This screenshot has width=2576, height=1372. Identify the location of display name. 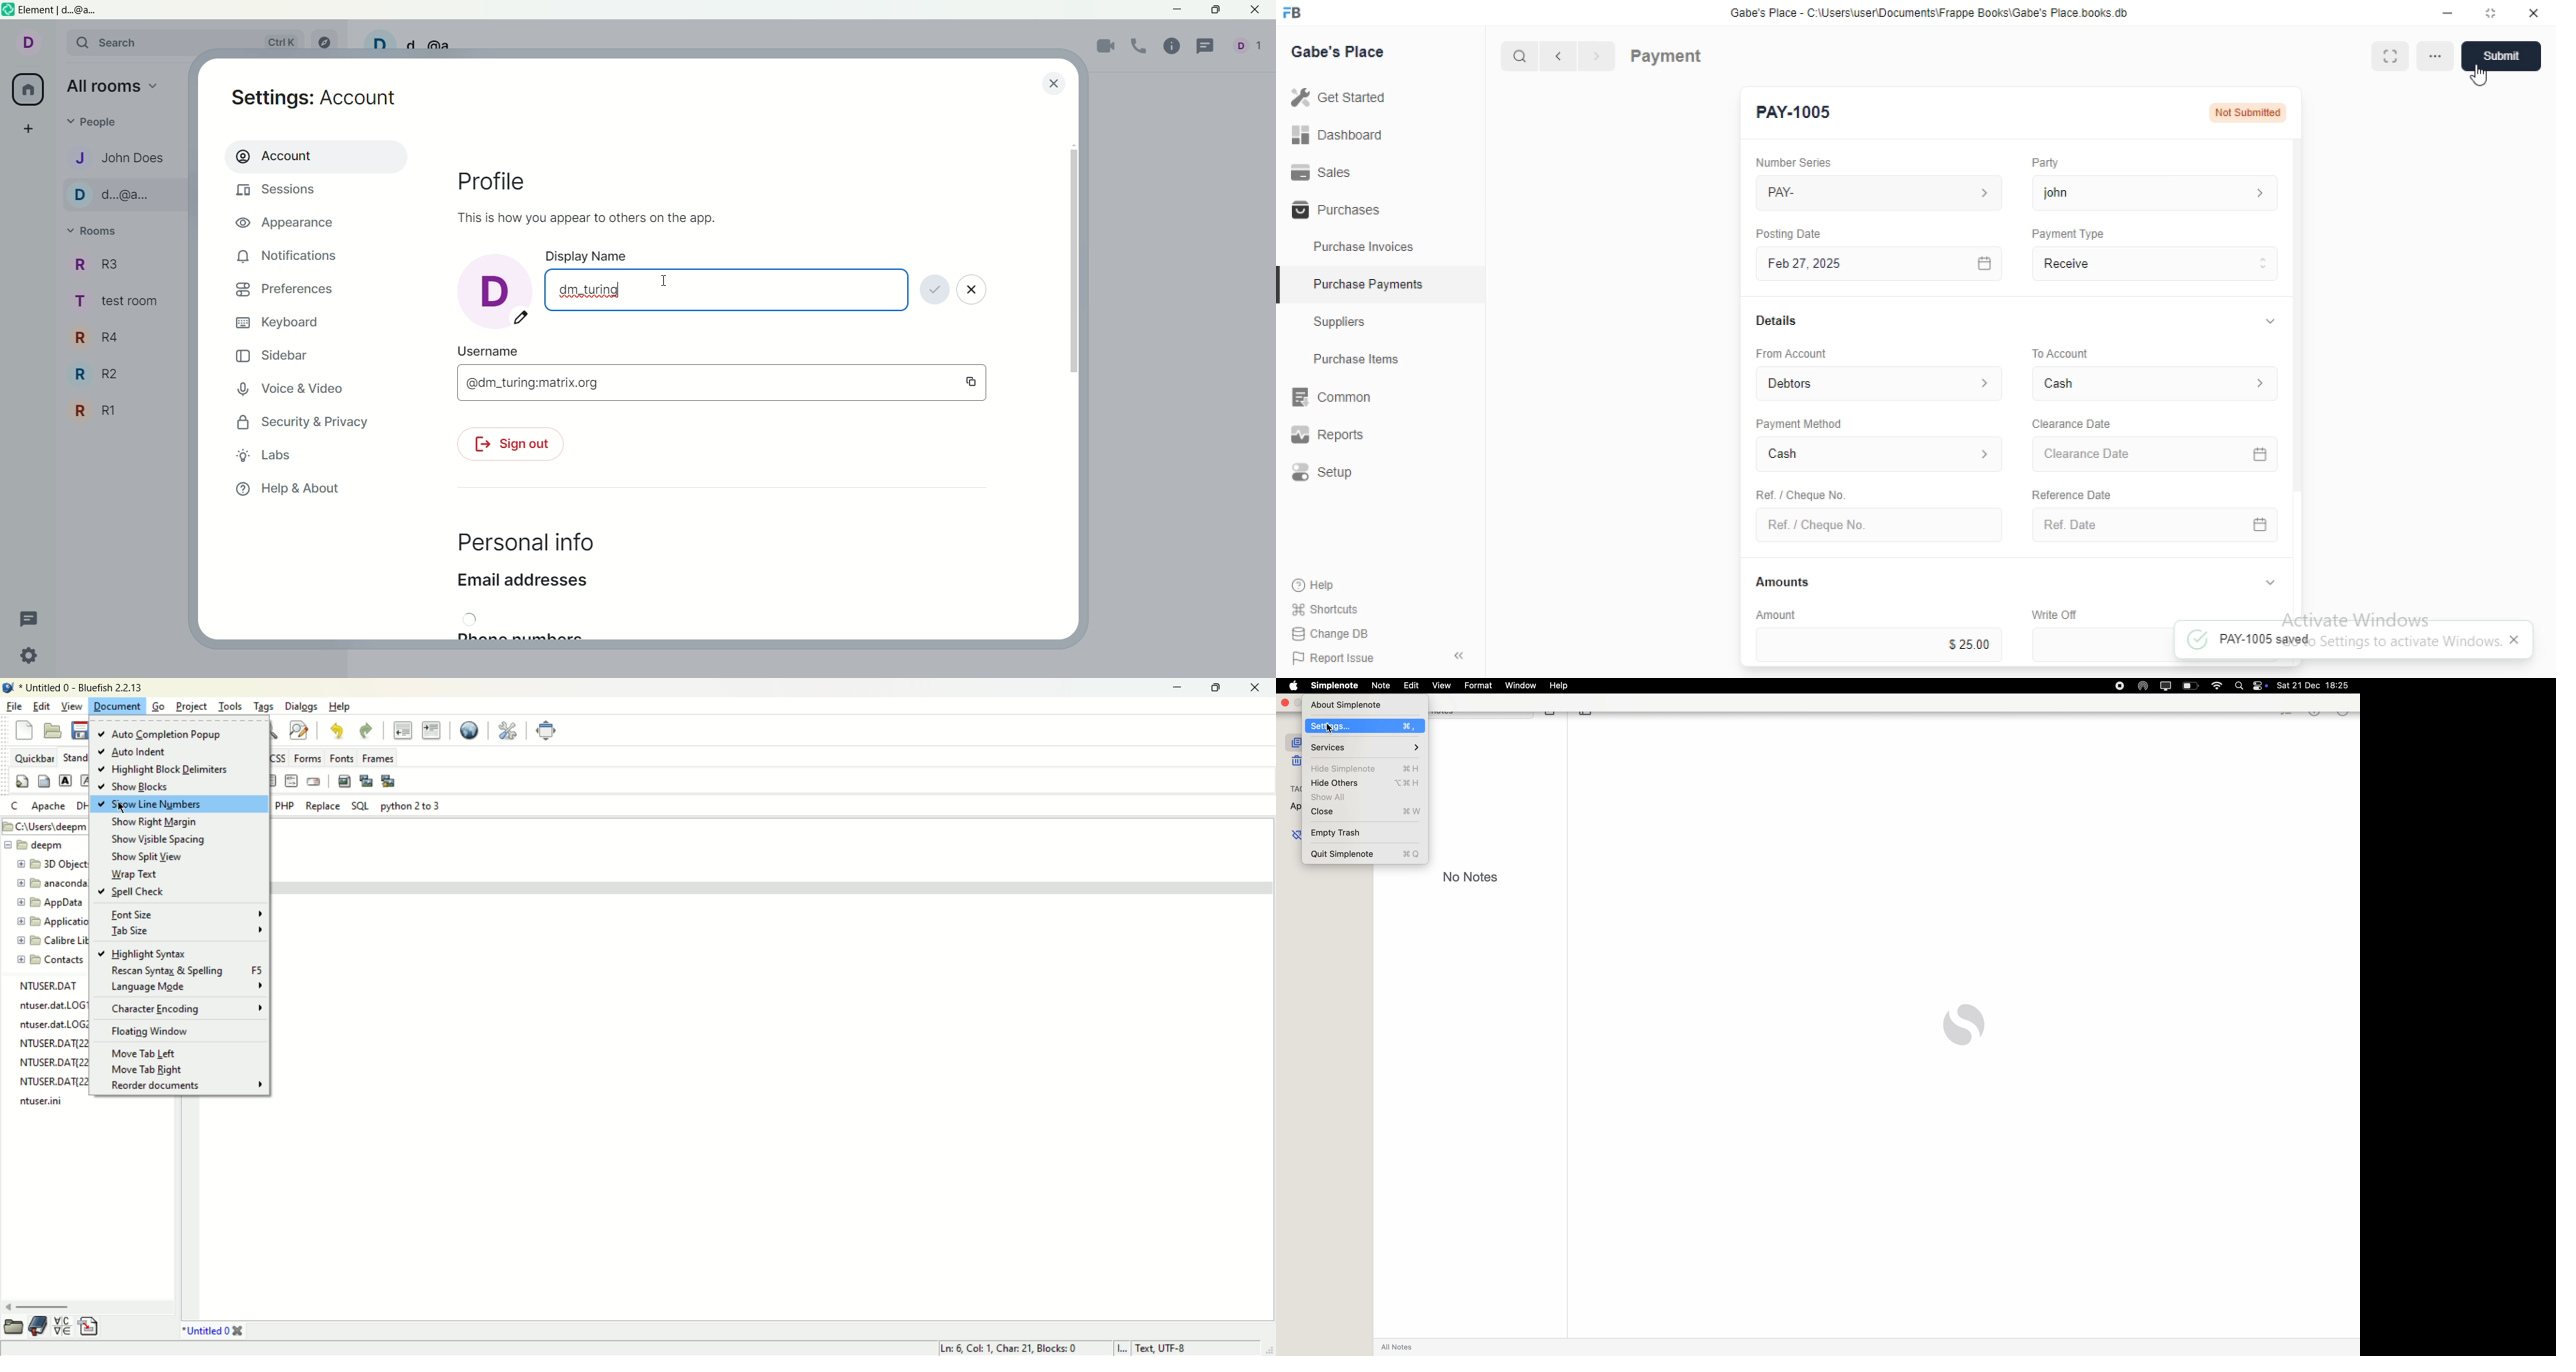
(594, 256).